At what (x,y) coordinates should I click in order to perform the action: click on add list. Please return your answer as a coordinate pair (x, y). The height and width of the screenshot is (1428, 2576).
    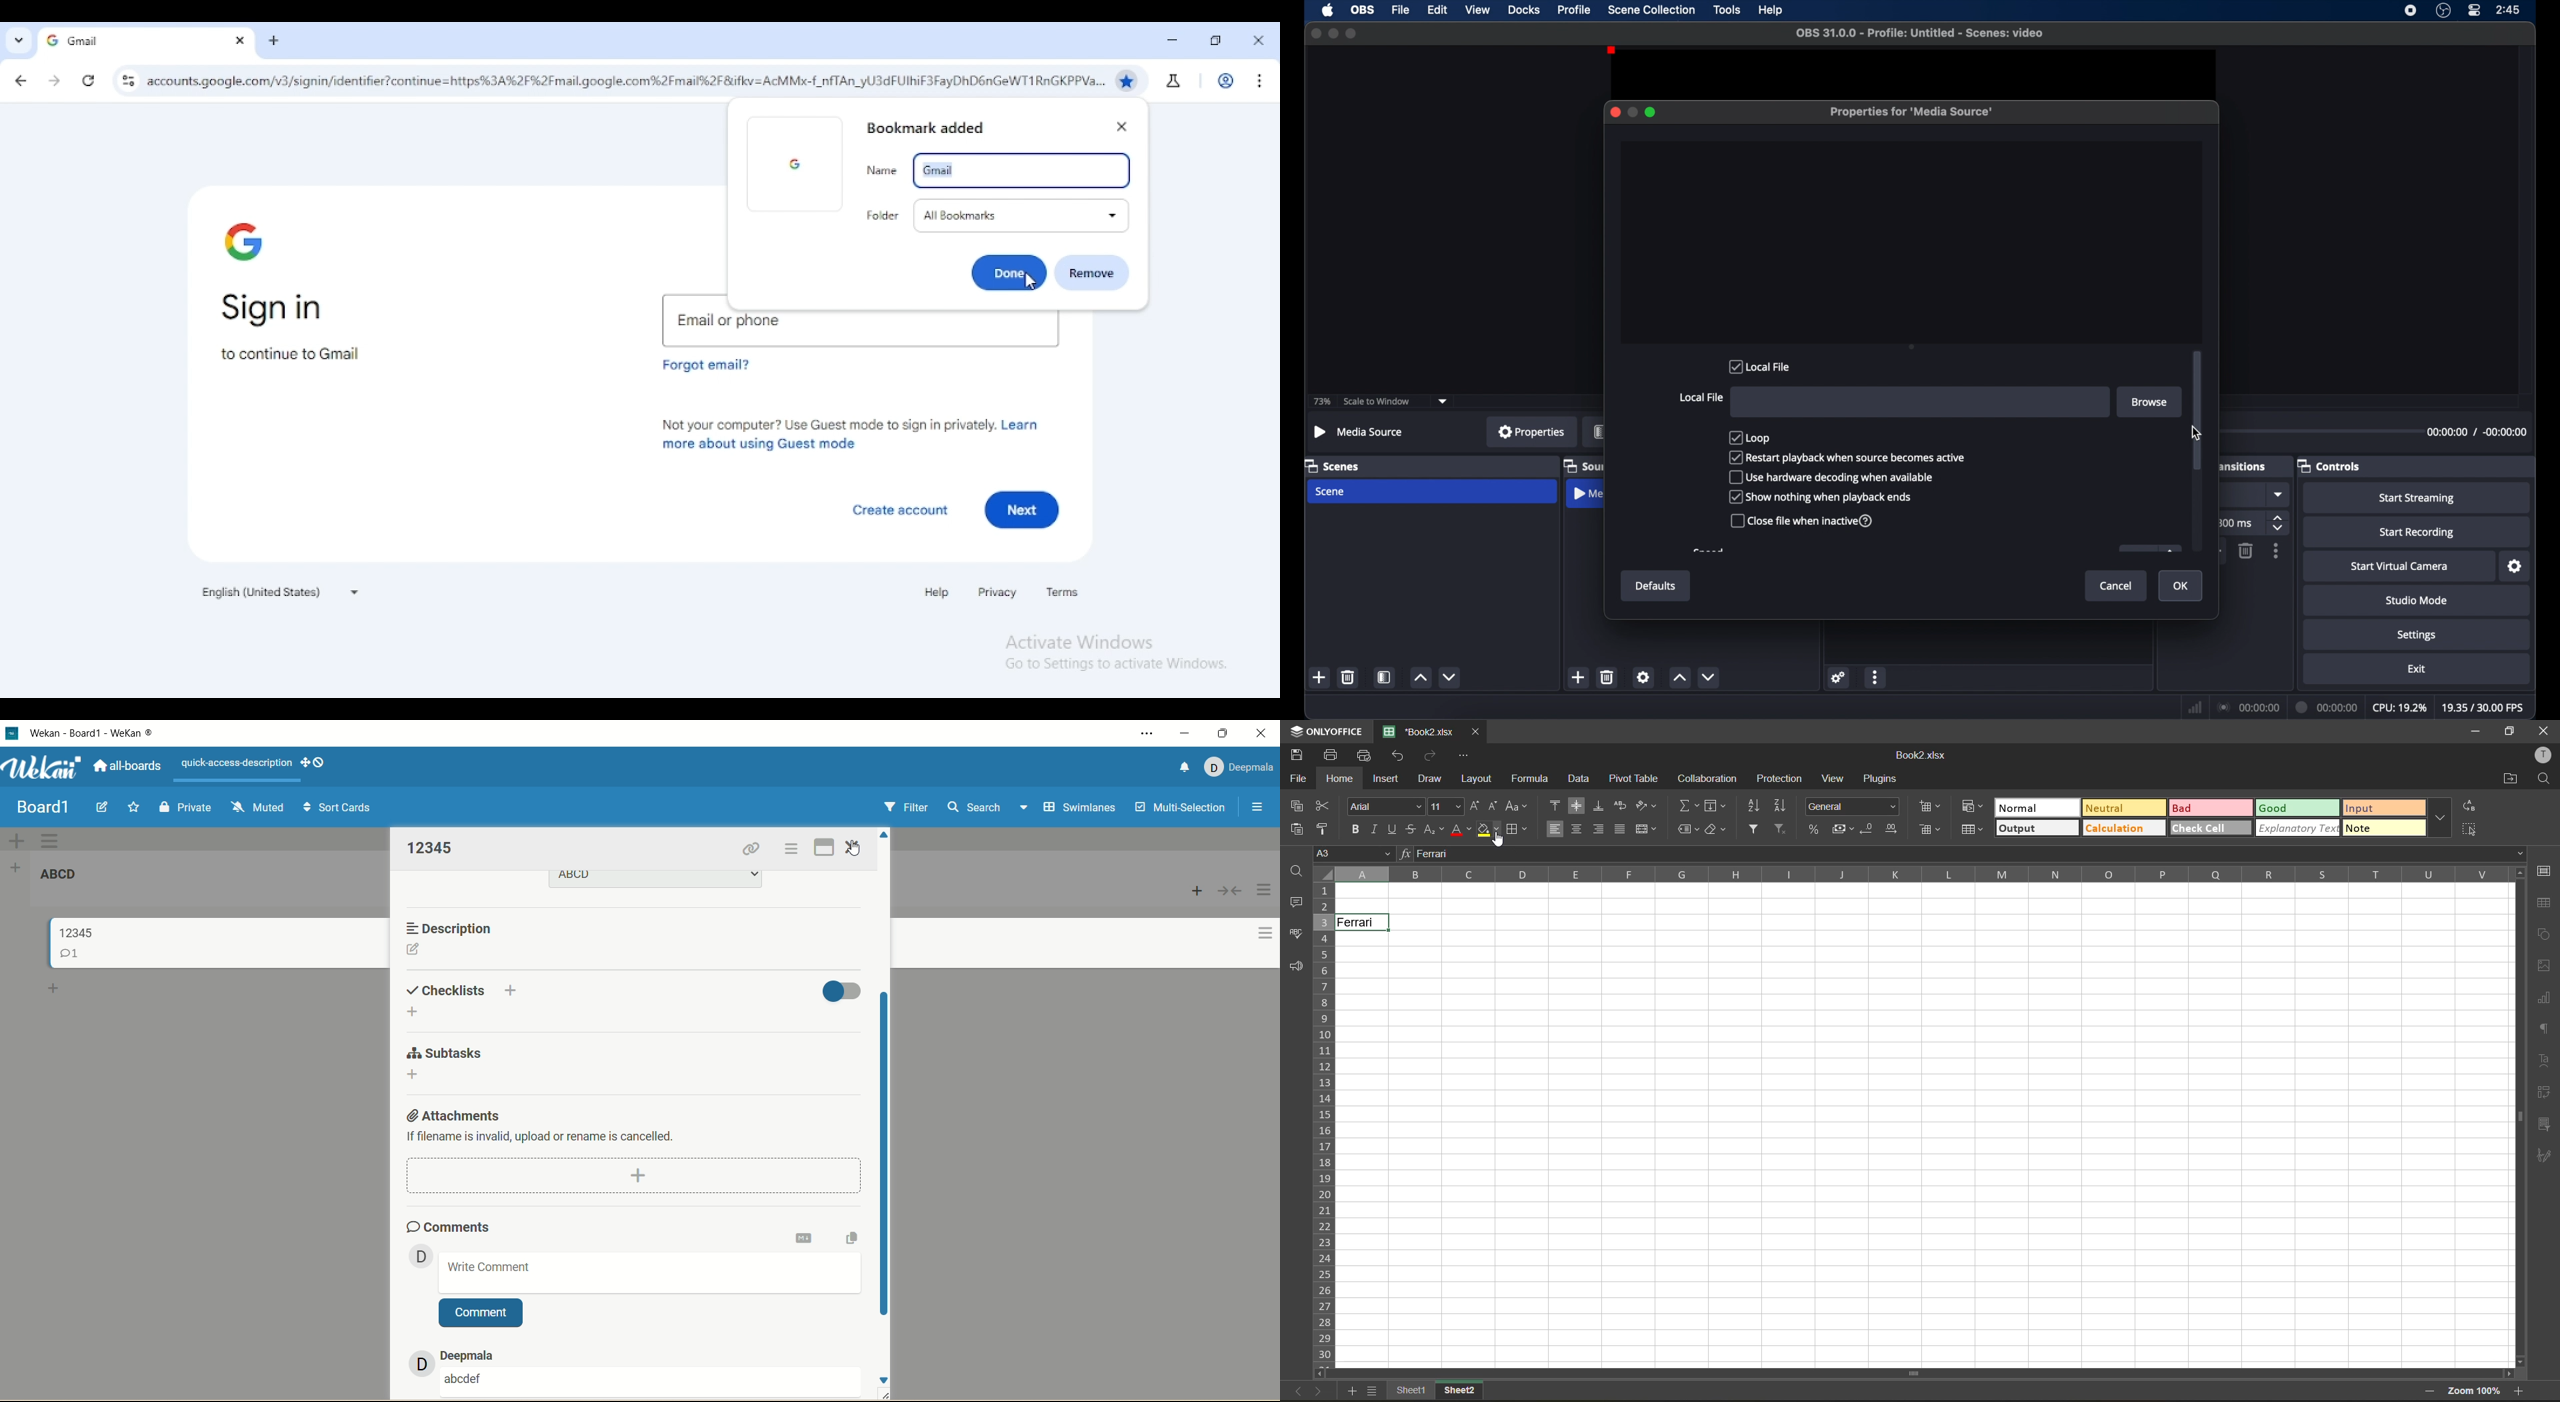
    Looking at the image, I should click on (19, 867).